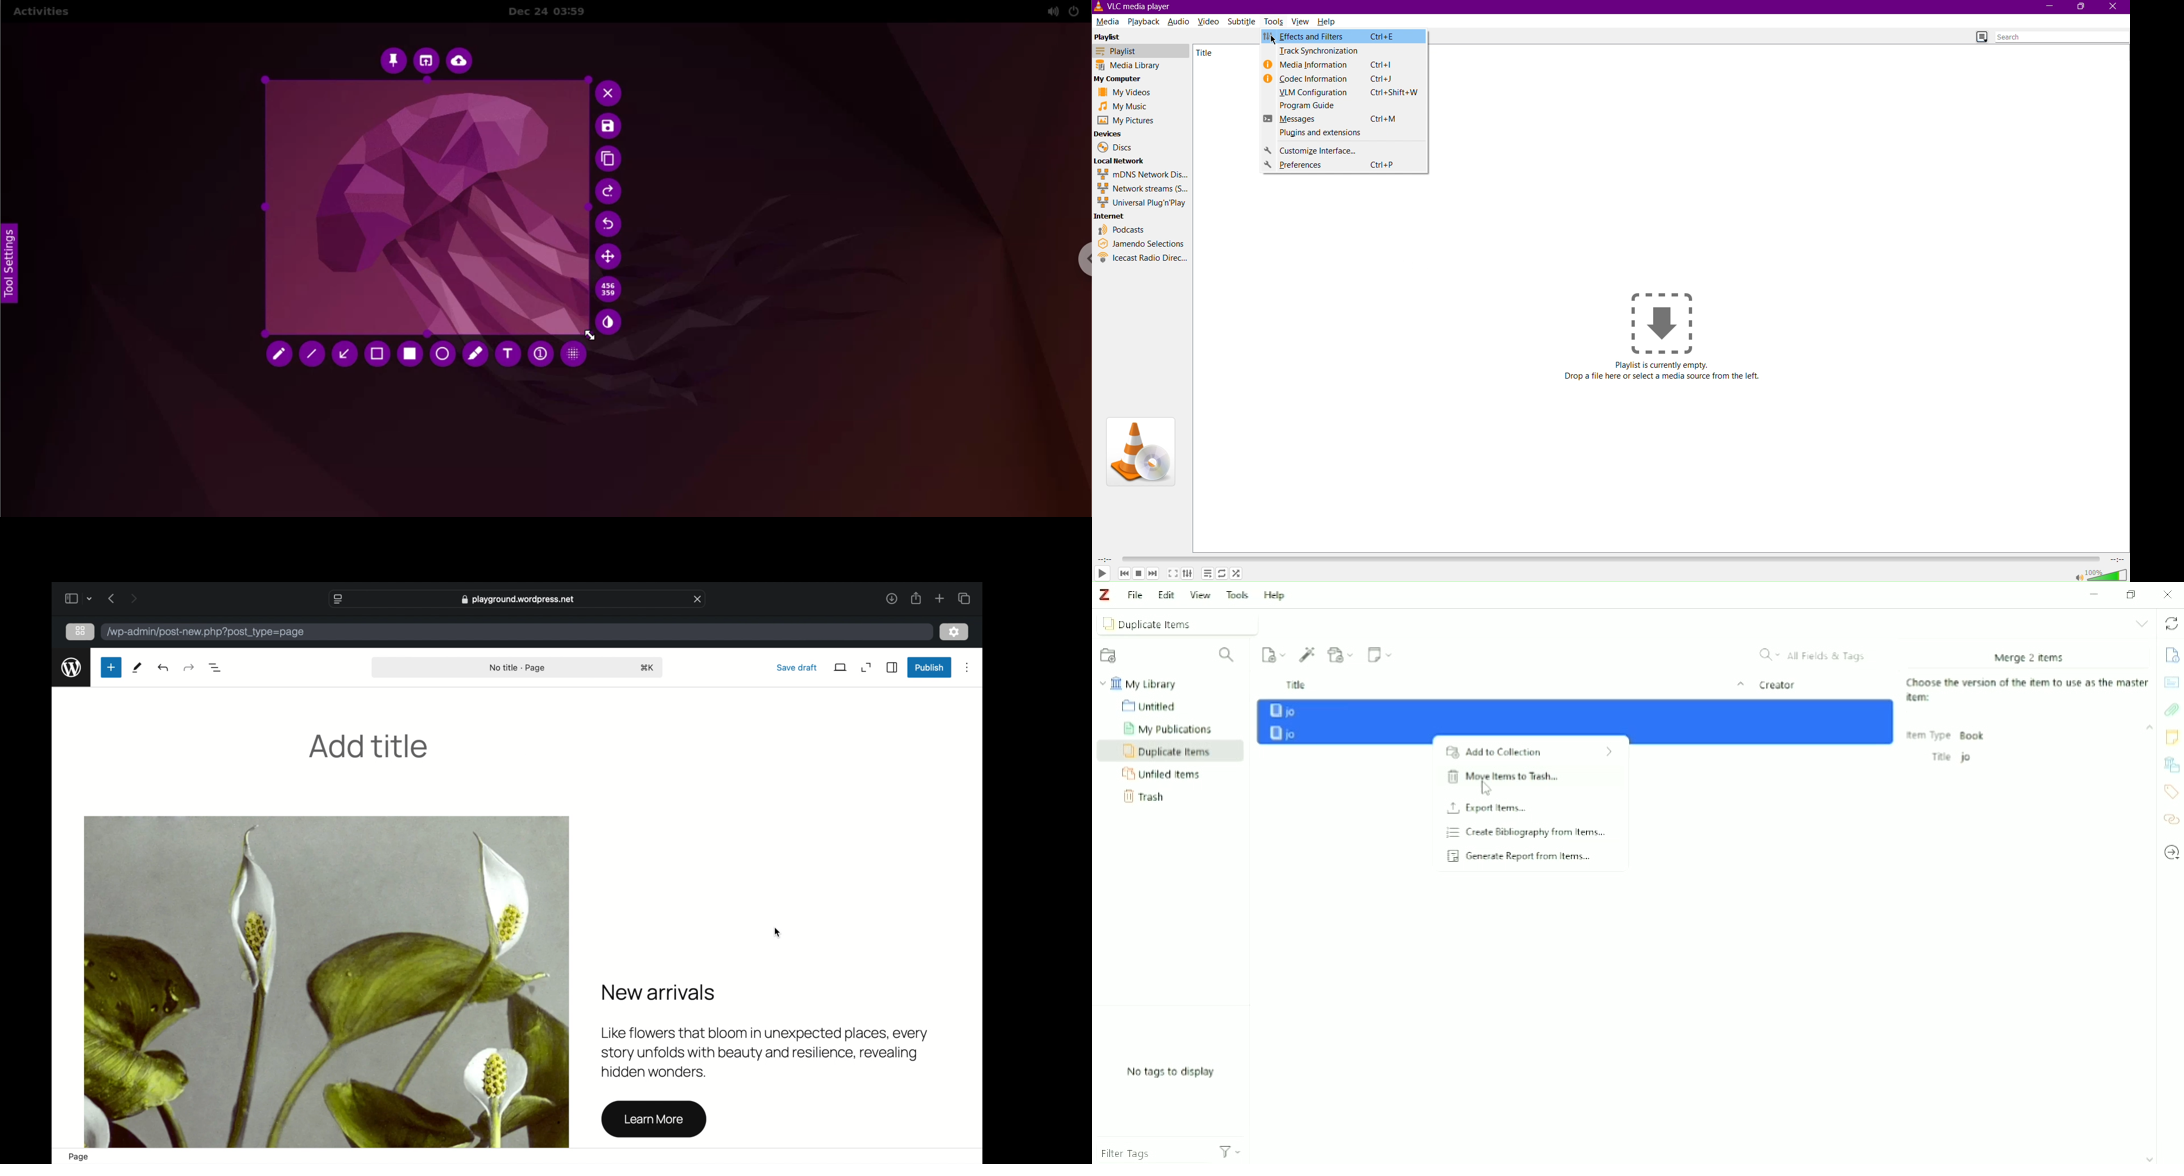  Describe the element at coordinates (276, 354) in the screenshot. I see `pencil` at that location.